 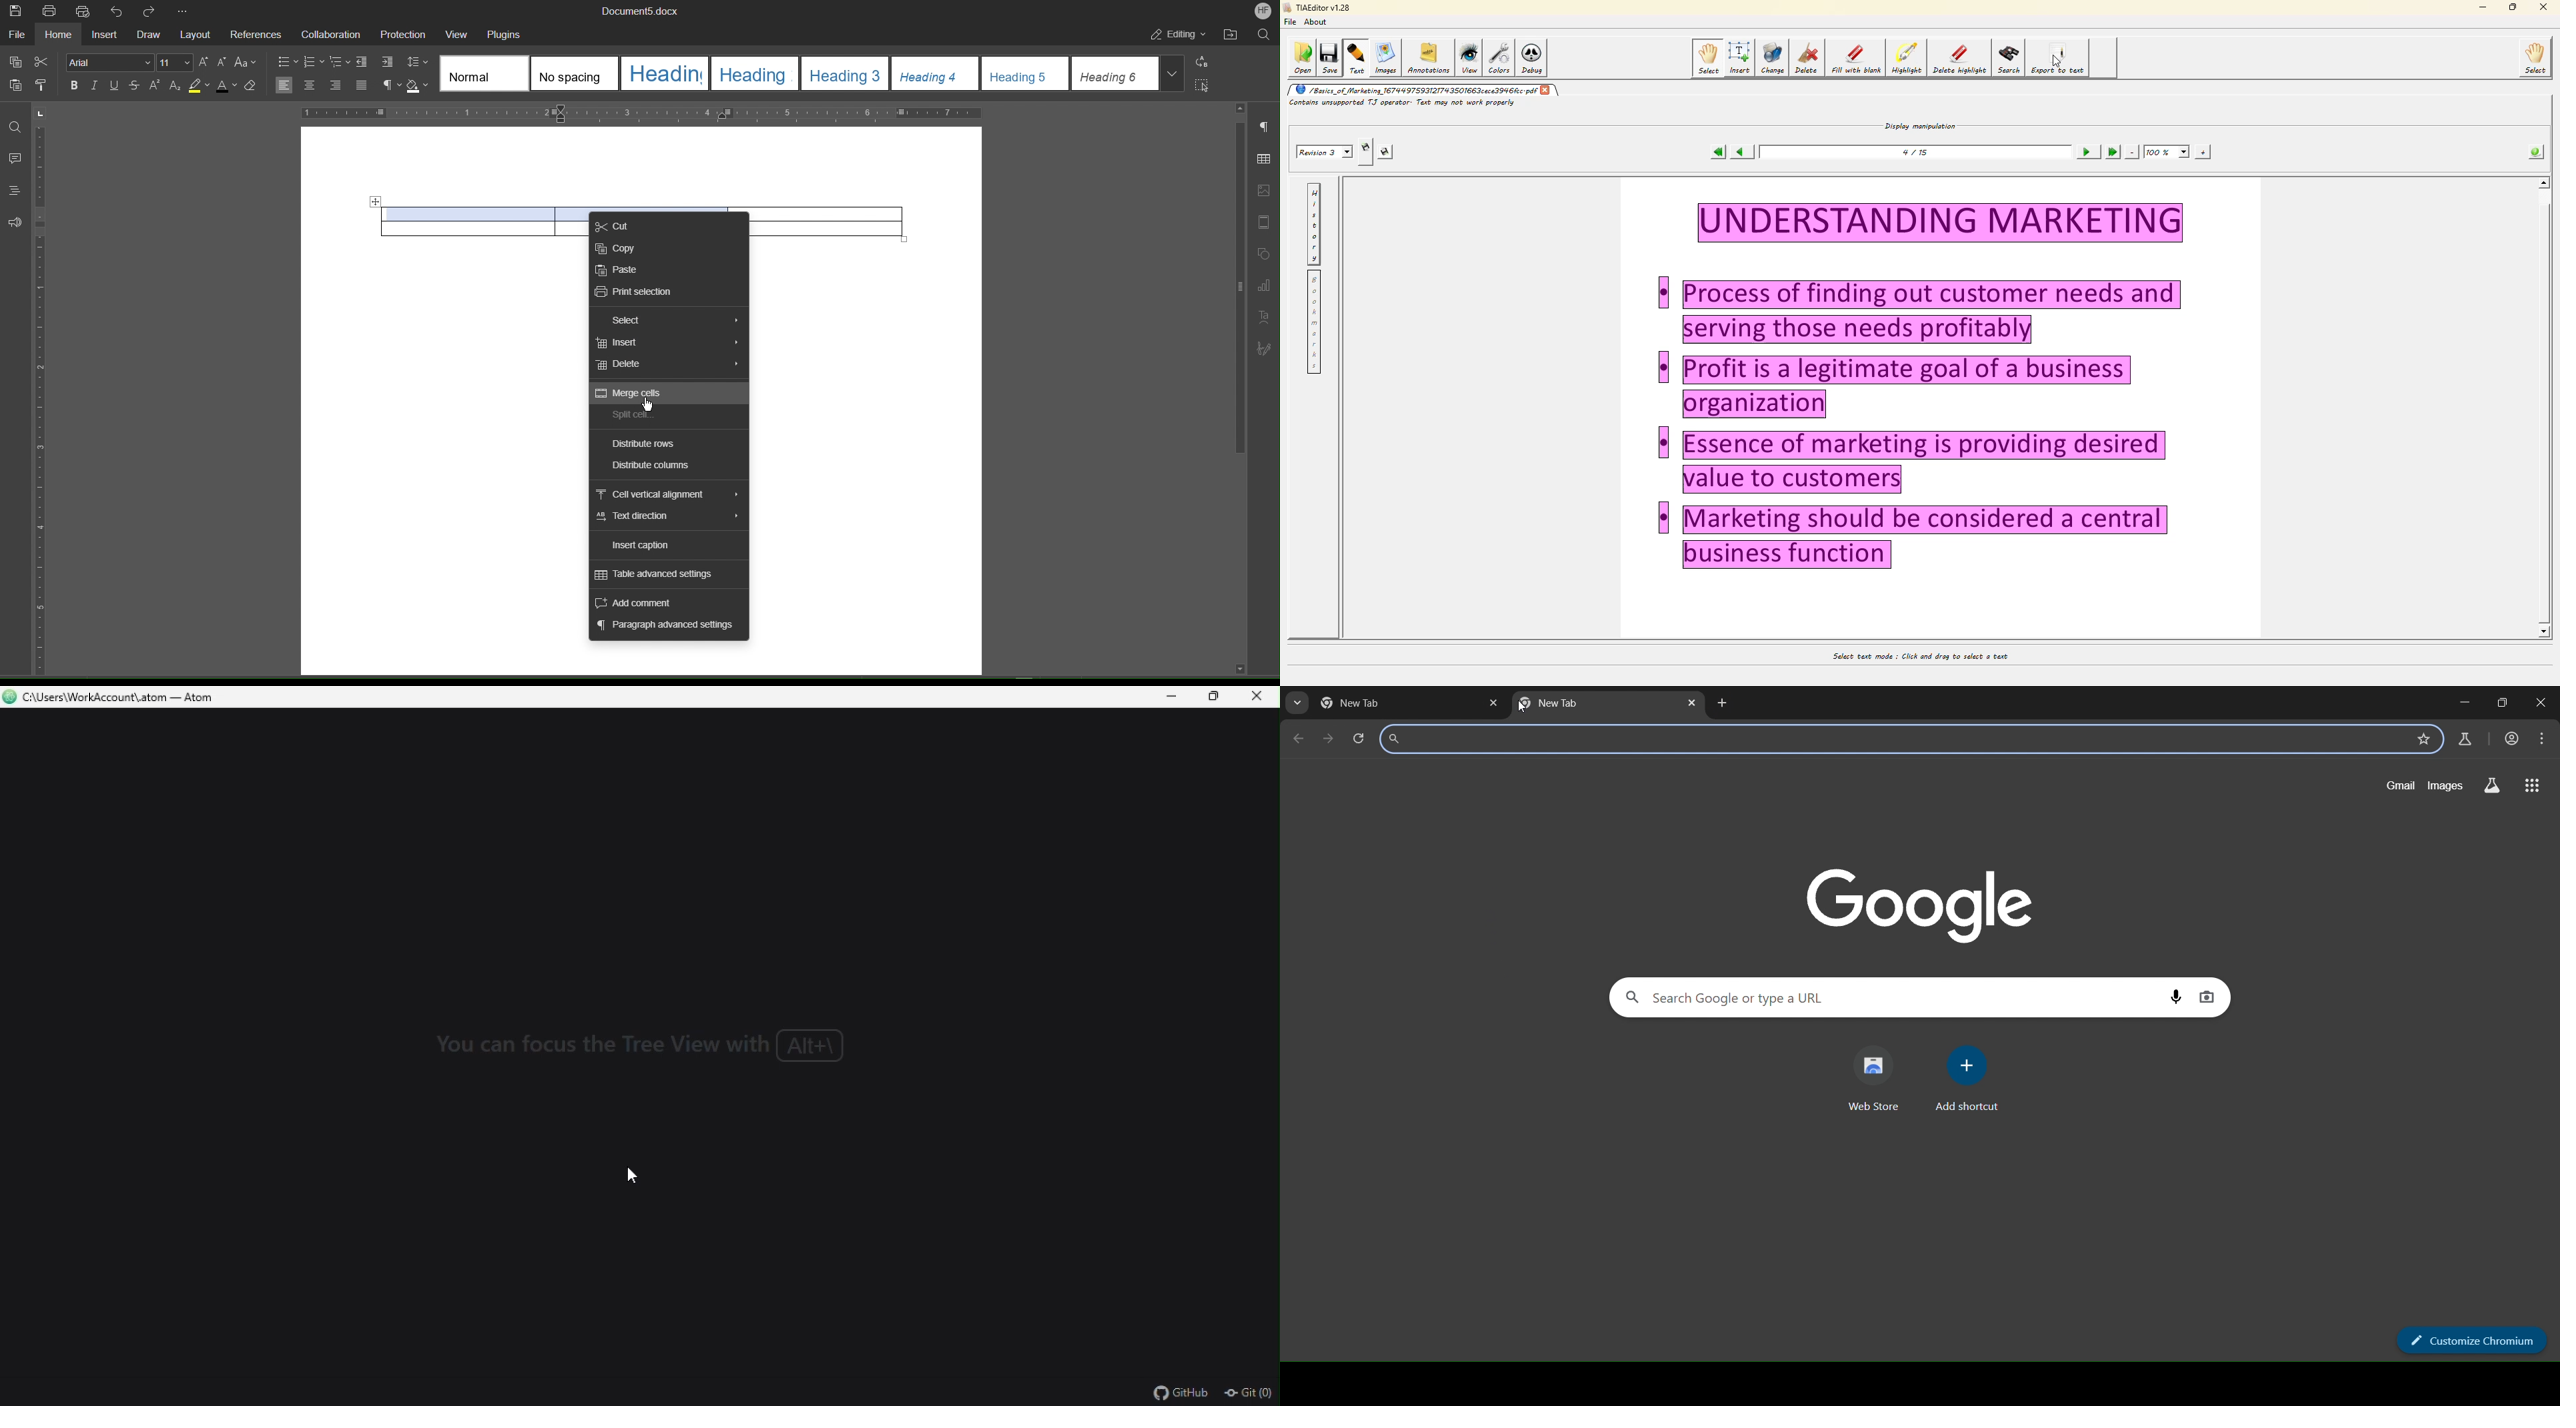 What do you see at coordinates (2465, 704) in the screenshot?
I see `minimize` at bounding box center [2465, 704].